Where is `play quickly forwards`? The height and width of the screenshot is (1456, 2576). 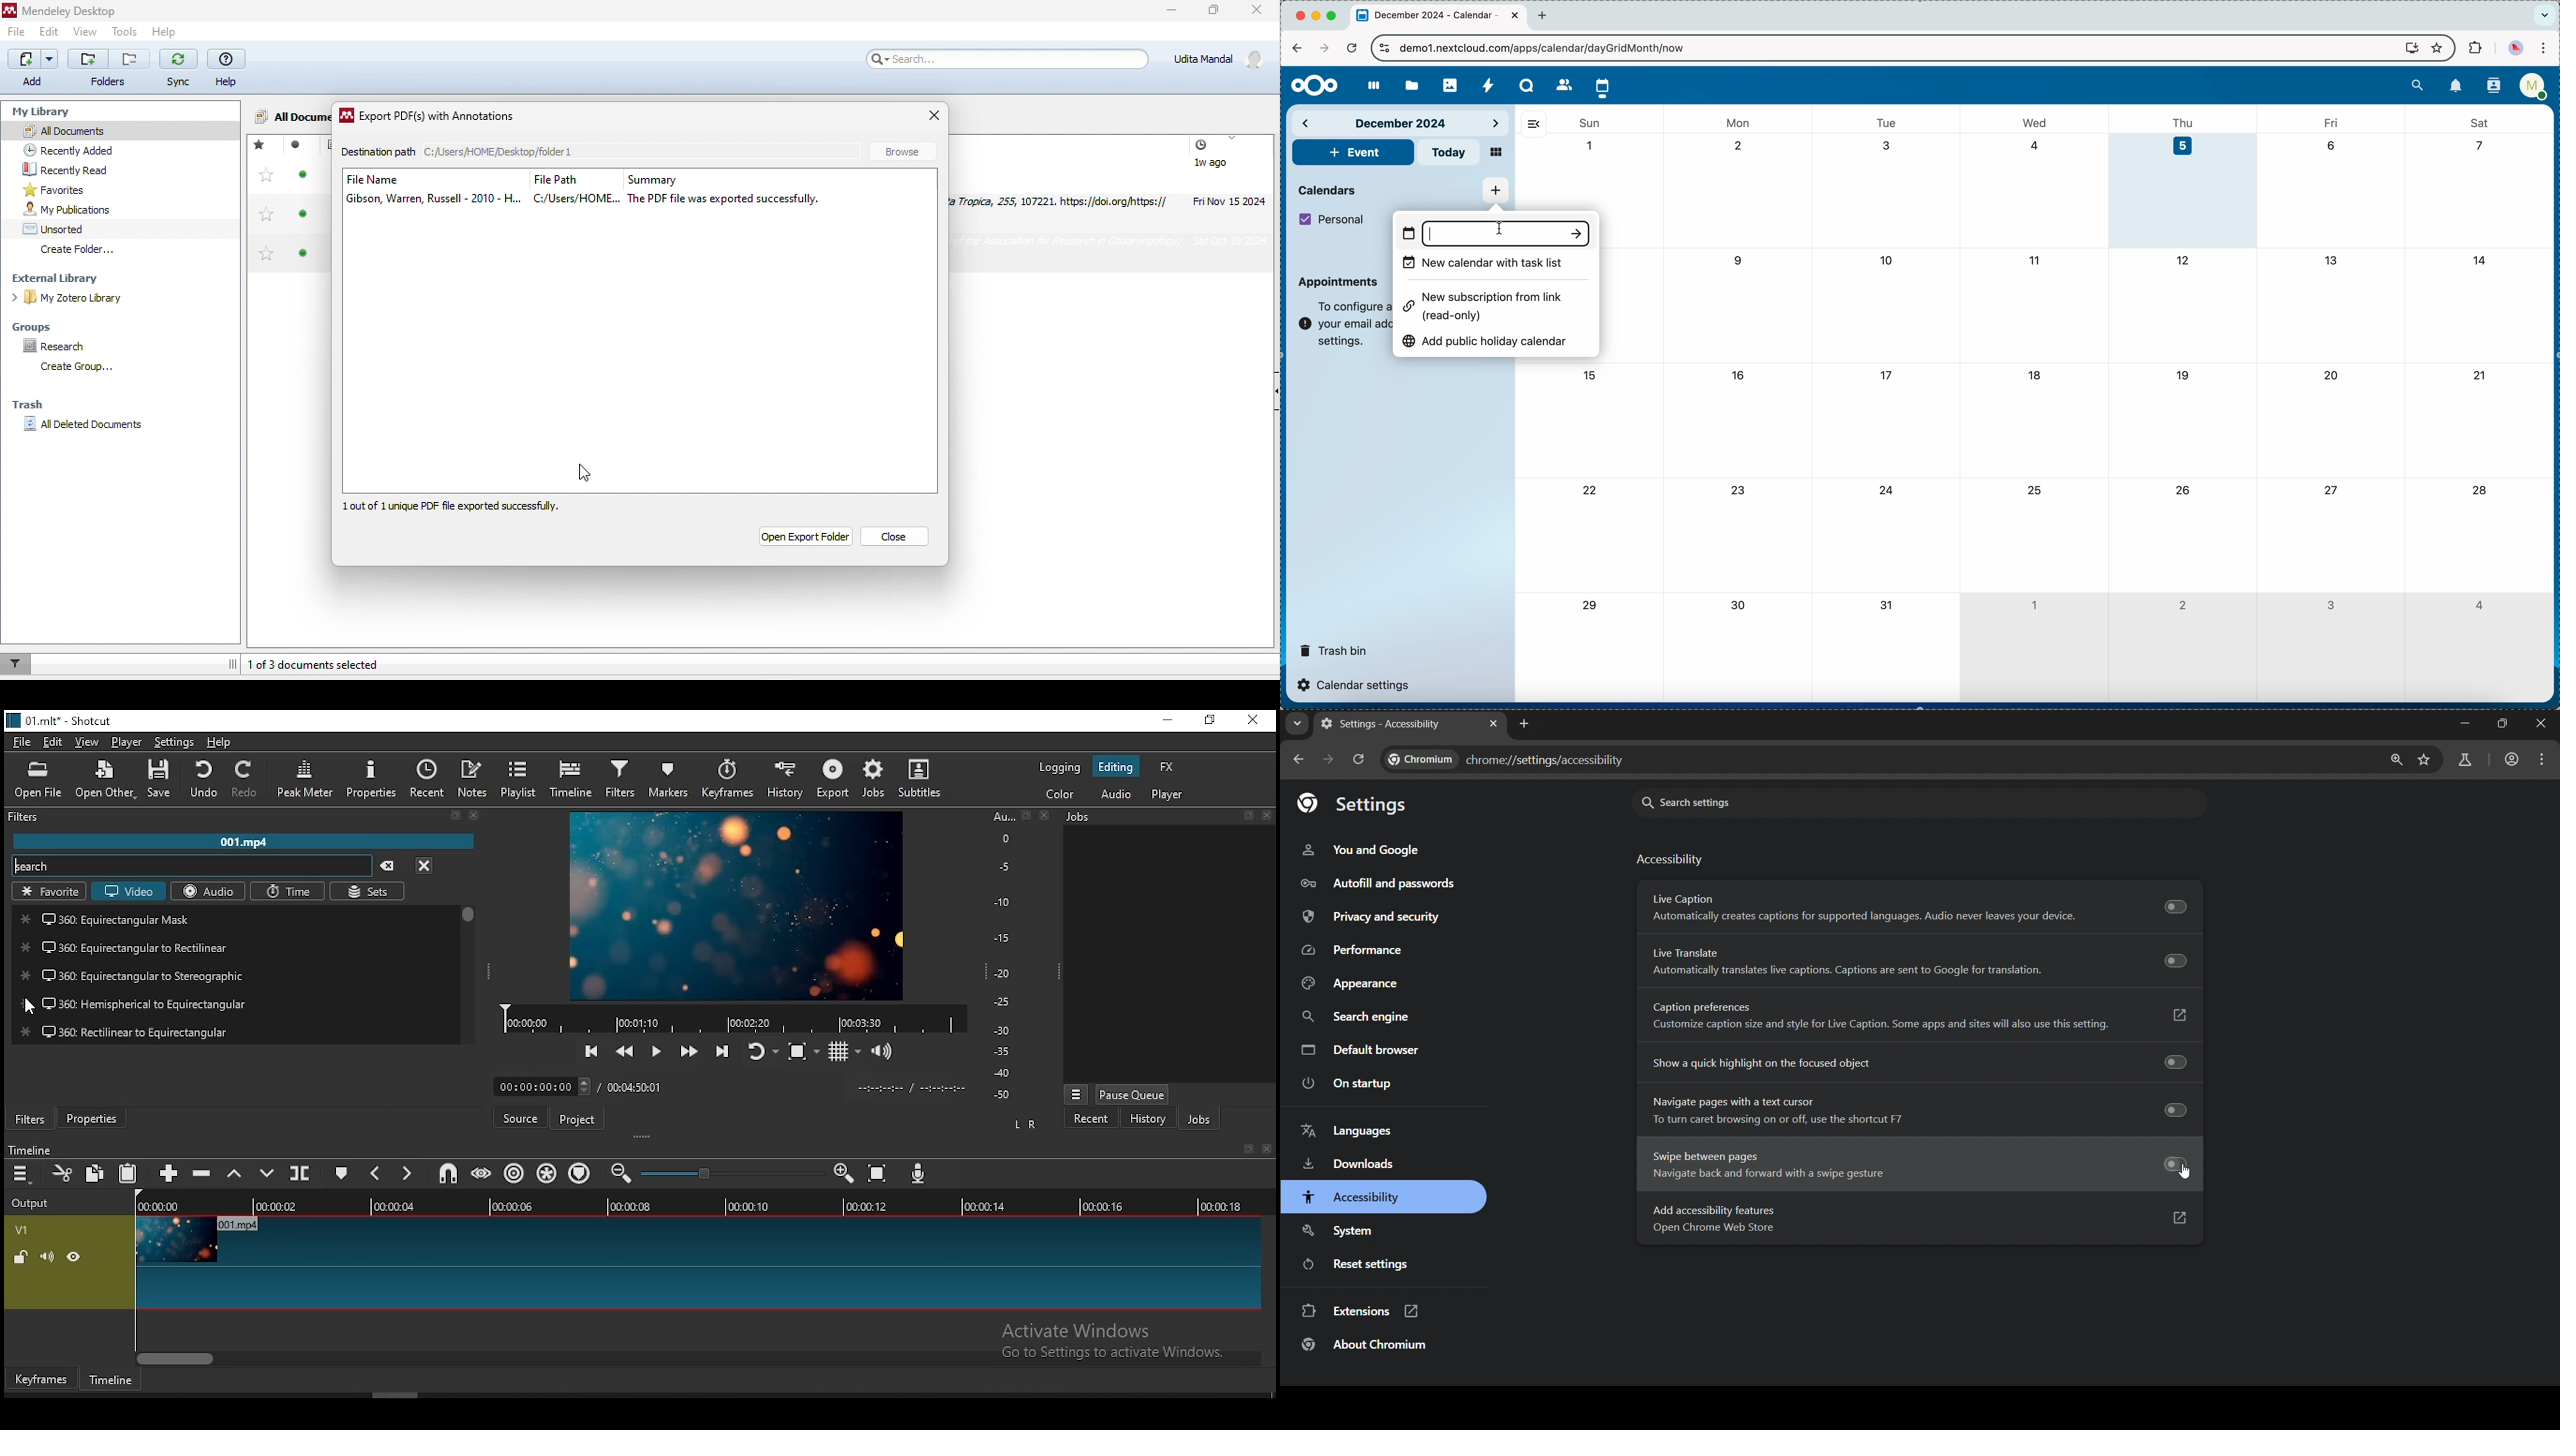
play quickly forwards is located at coordinates (683, 1050).